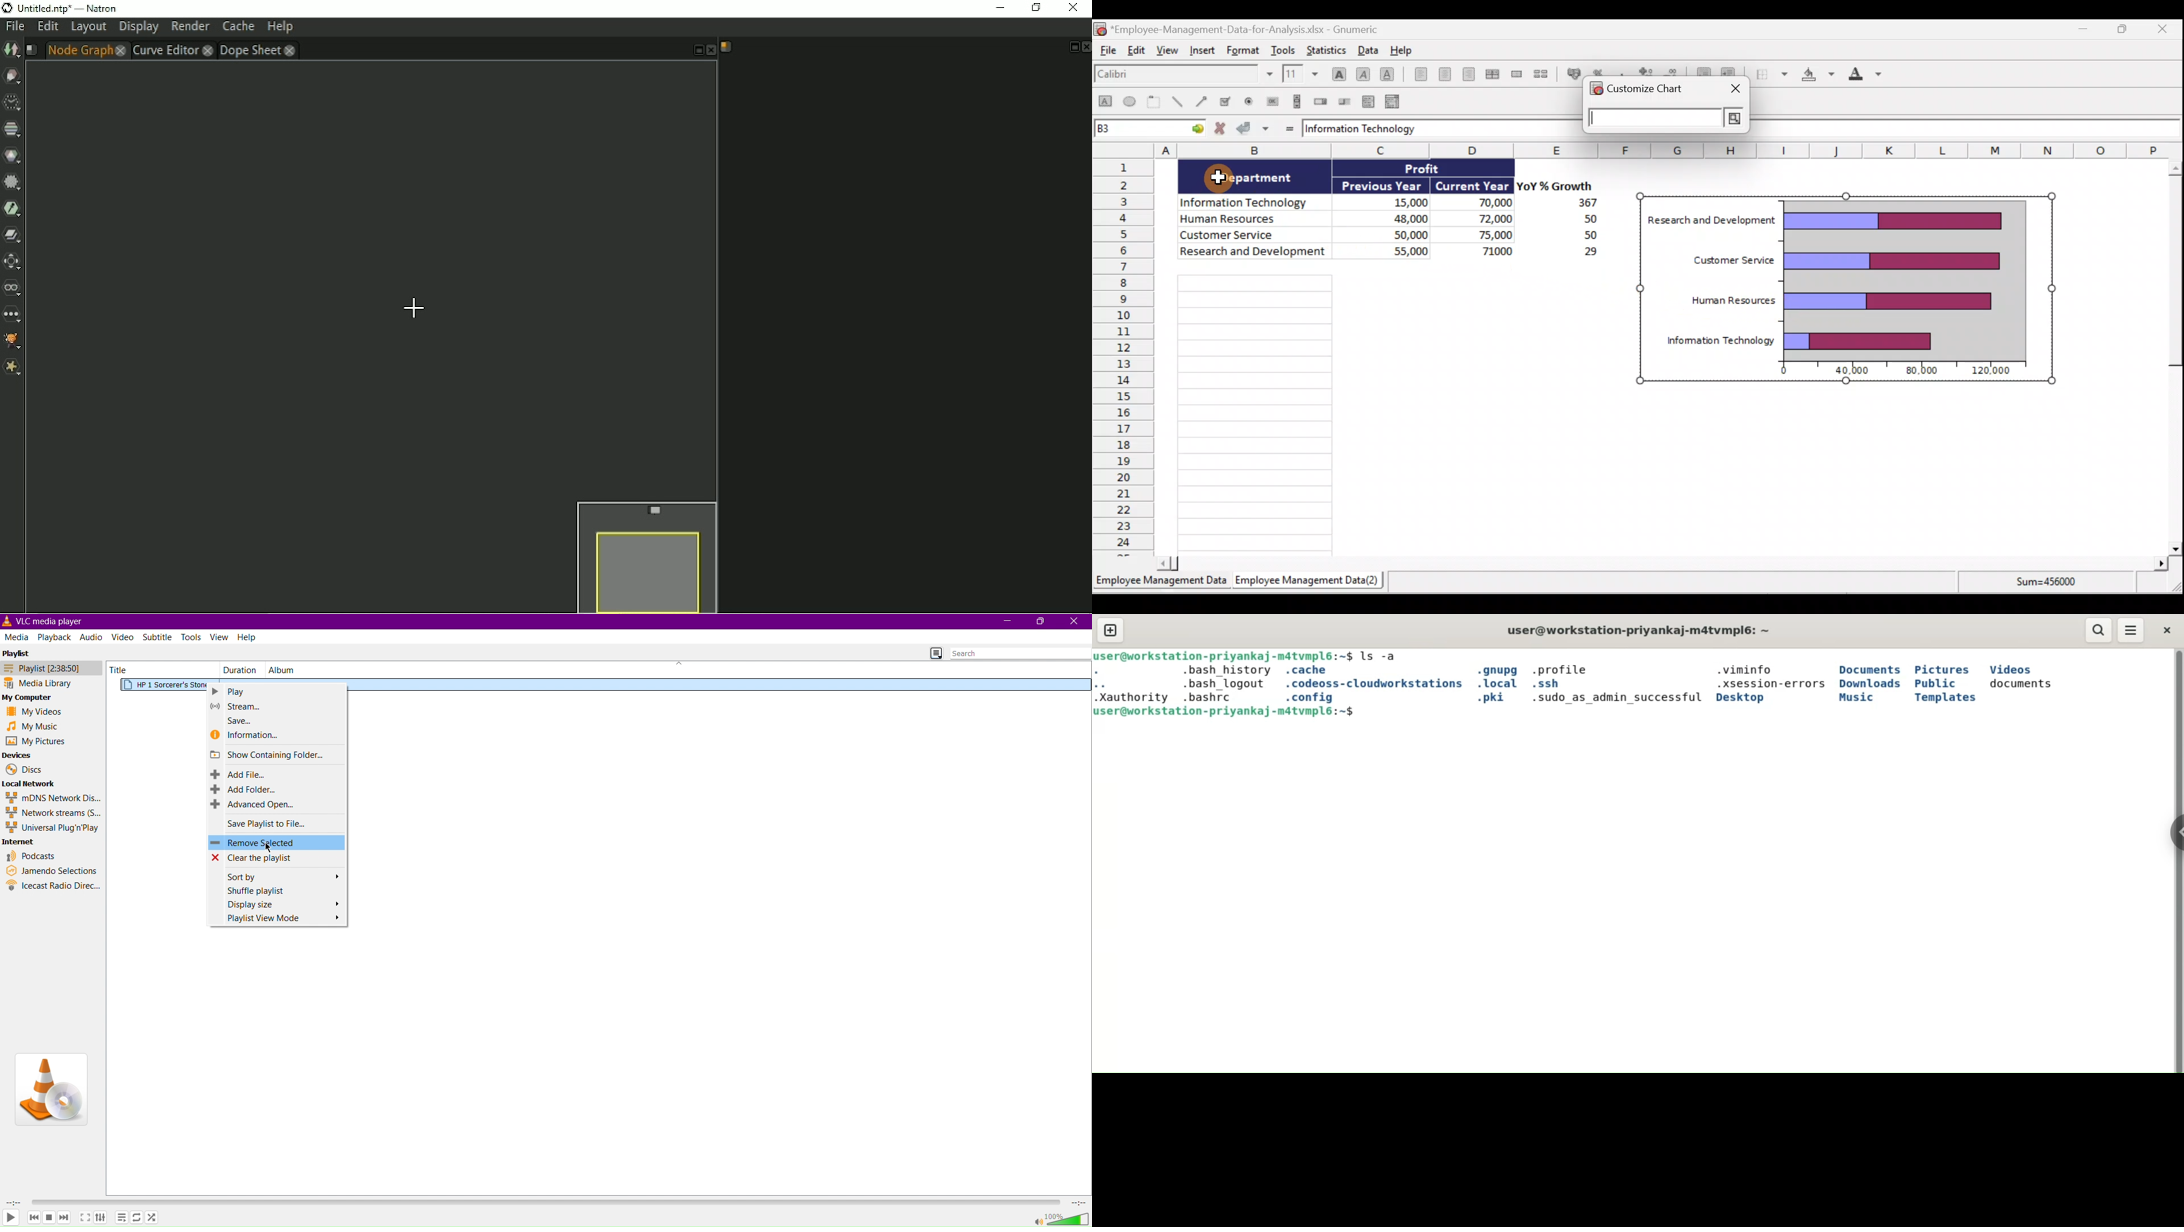  What do you see at coordinates (1596, 90) in the screenshot?
I see `Gnumeric logo` at bounding box center [1596, 90].